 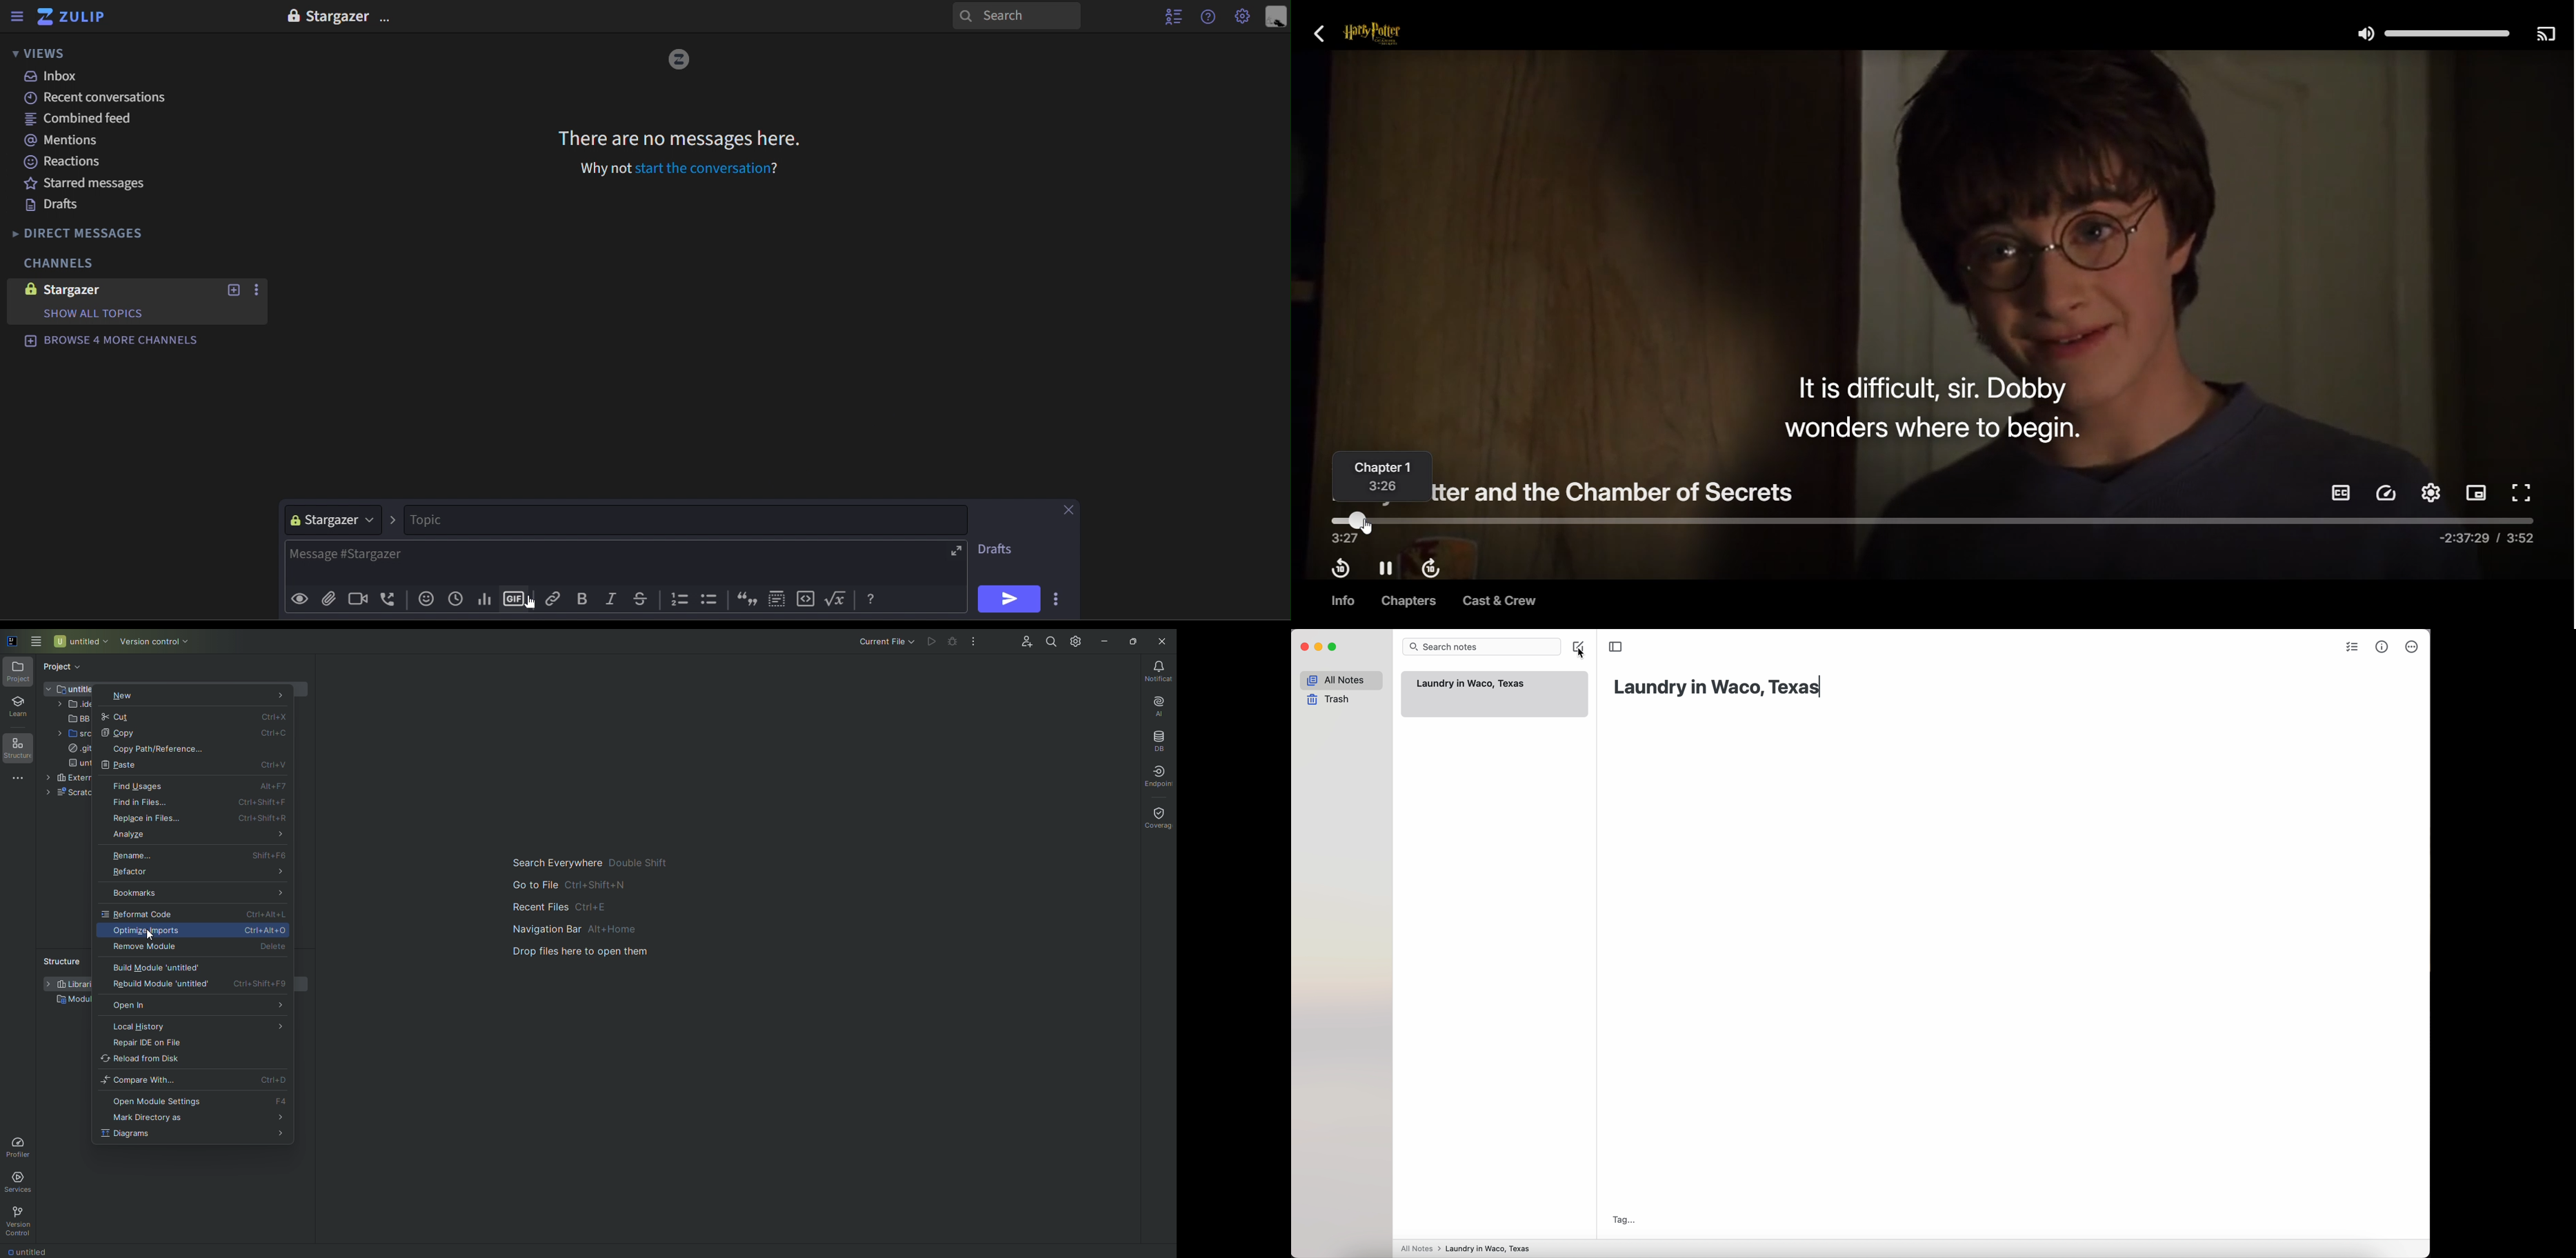 I want to click on Cursor, so click(x=1371, y=527).